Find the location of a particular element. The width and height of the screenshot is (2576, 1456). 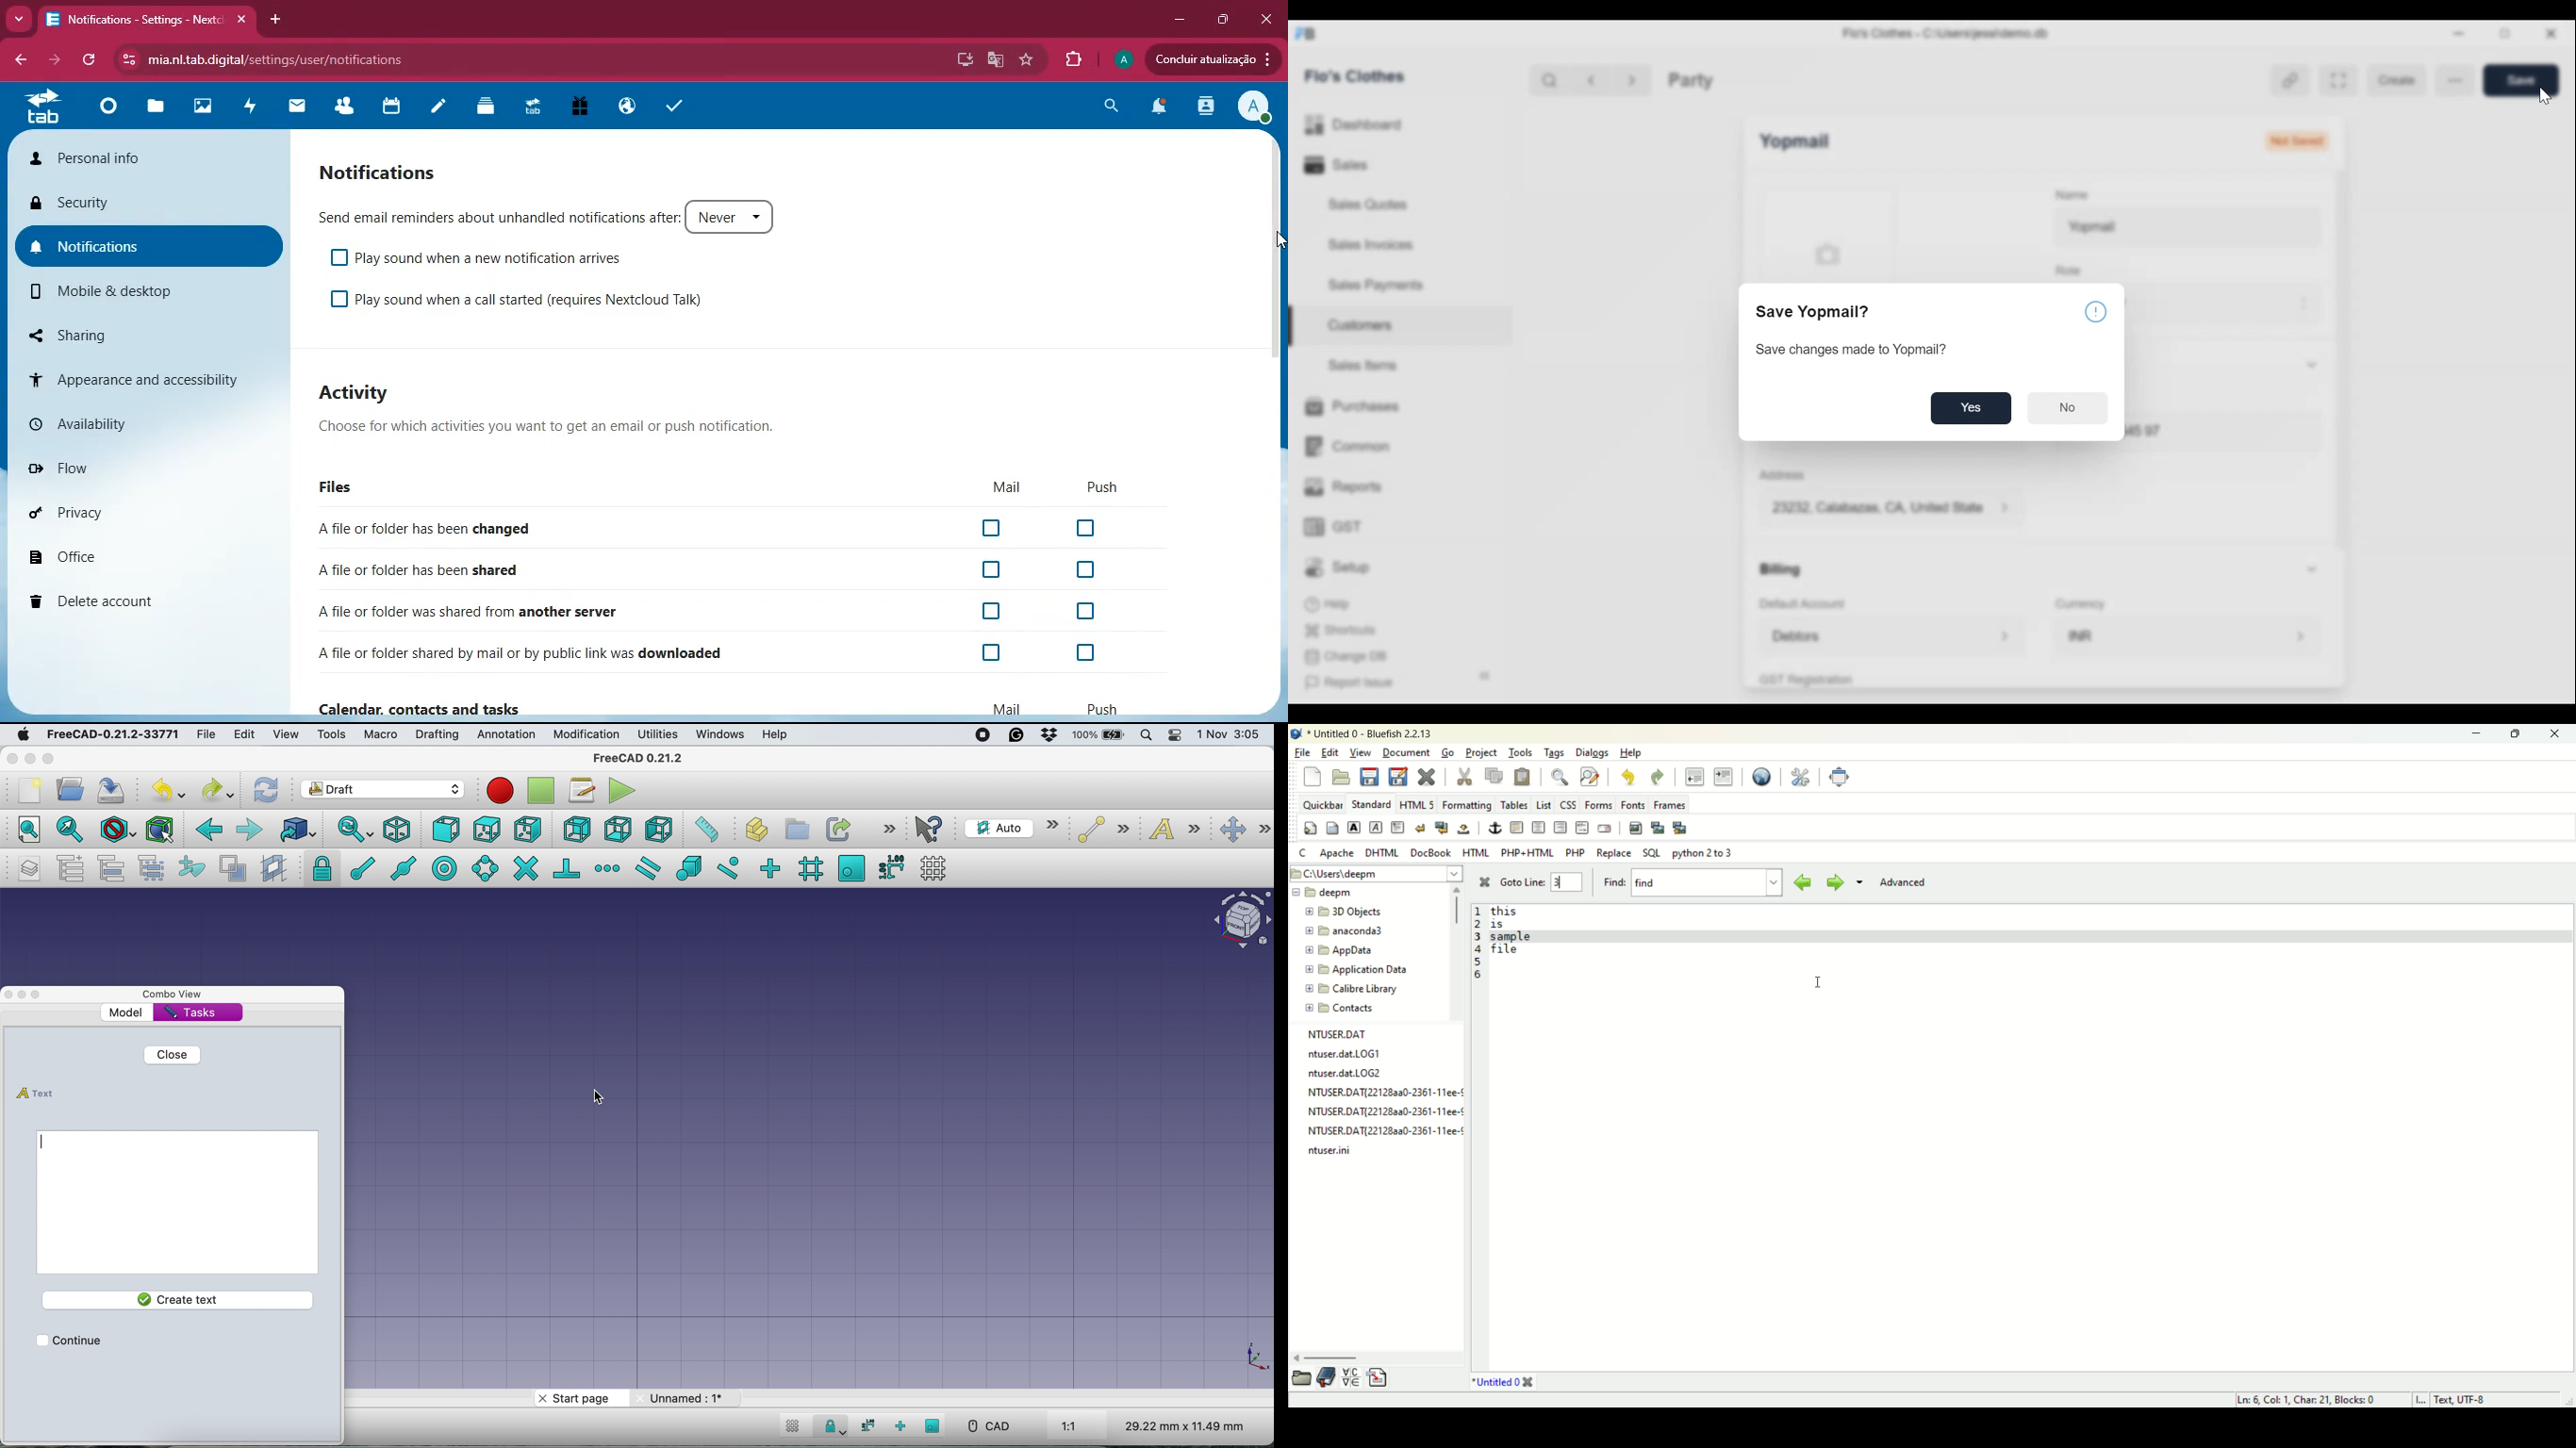

maximise is located at coordinates (49, 759).